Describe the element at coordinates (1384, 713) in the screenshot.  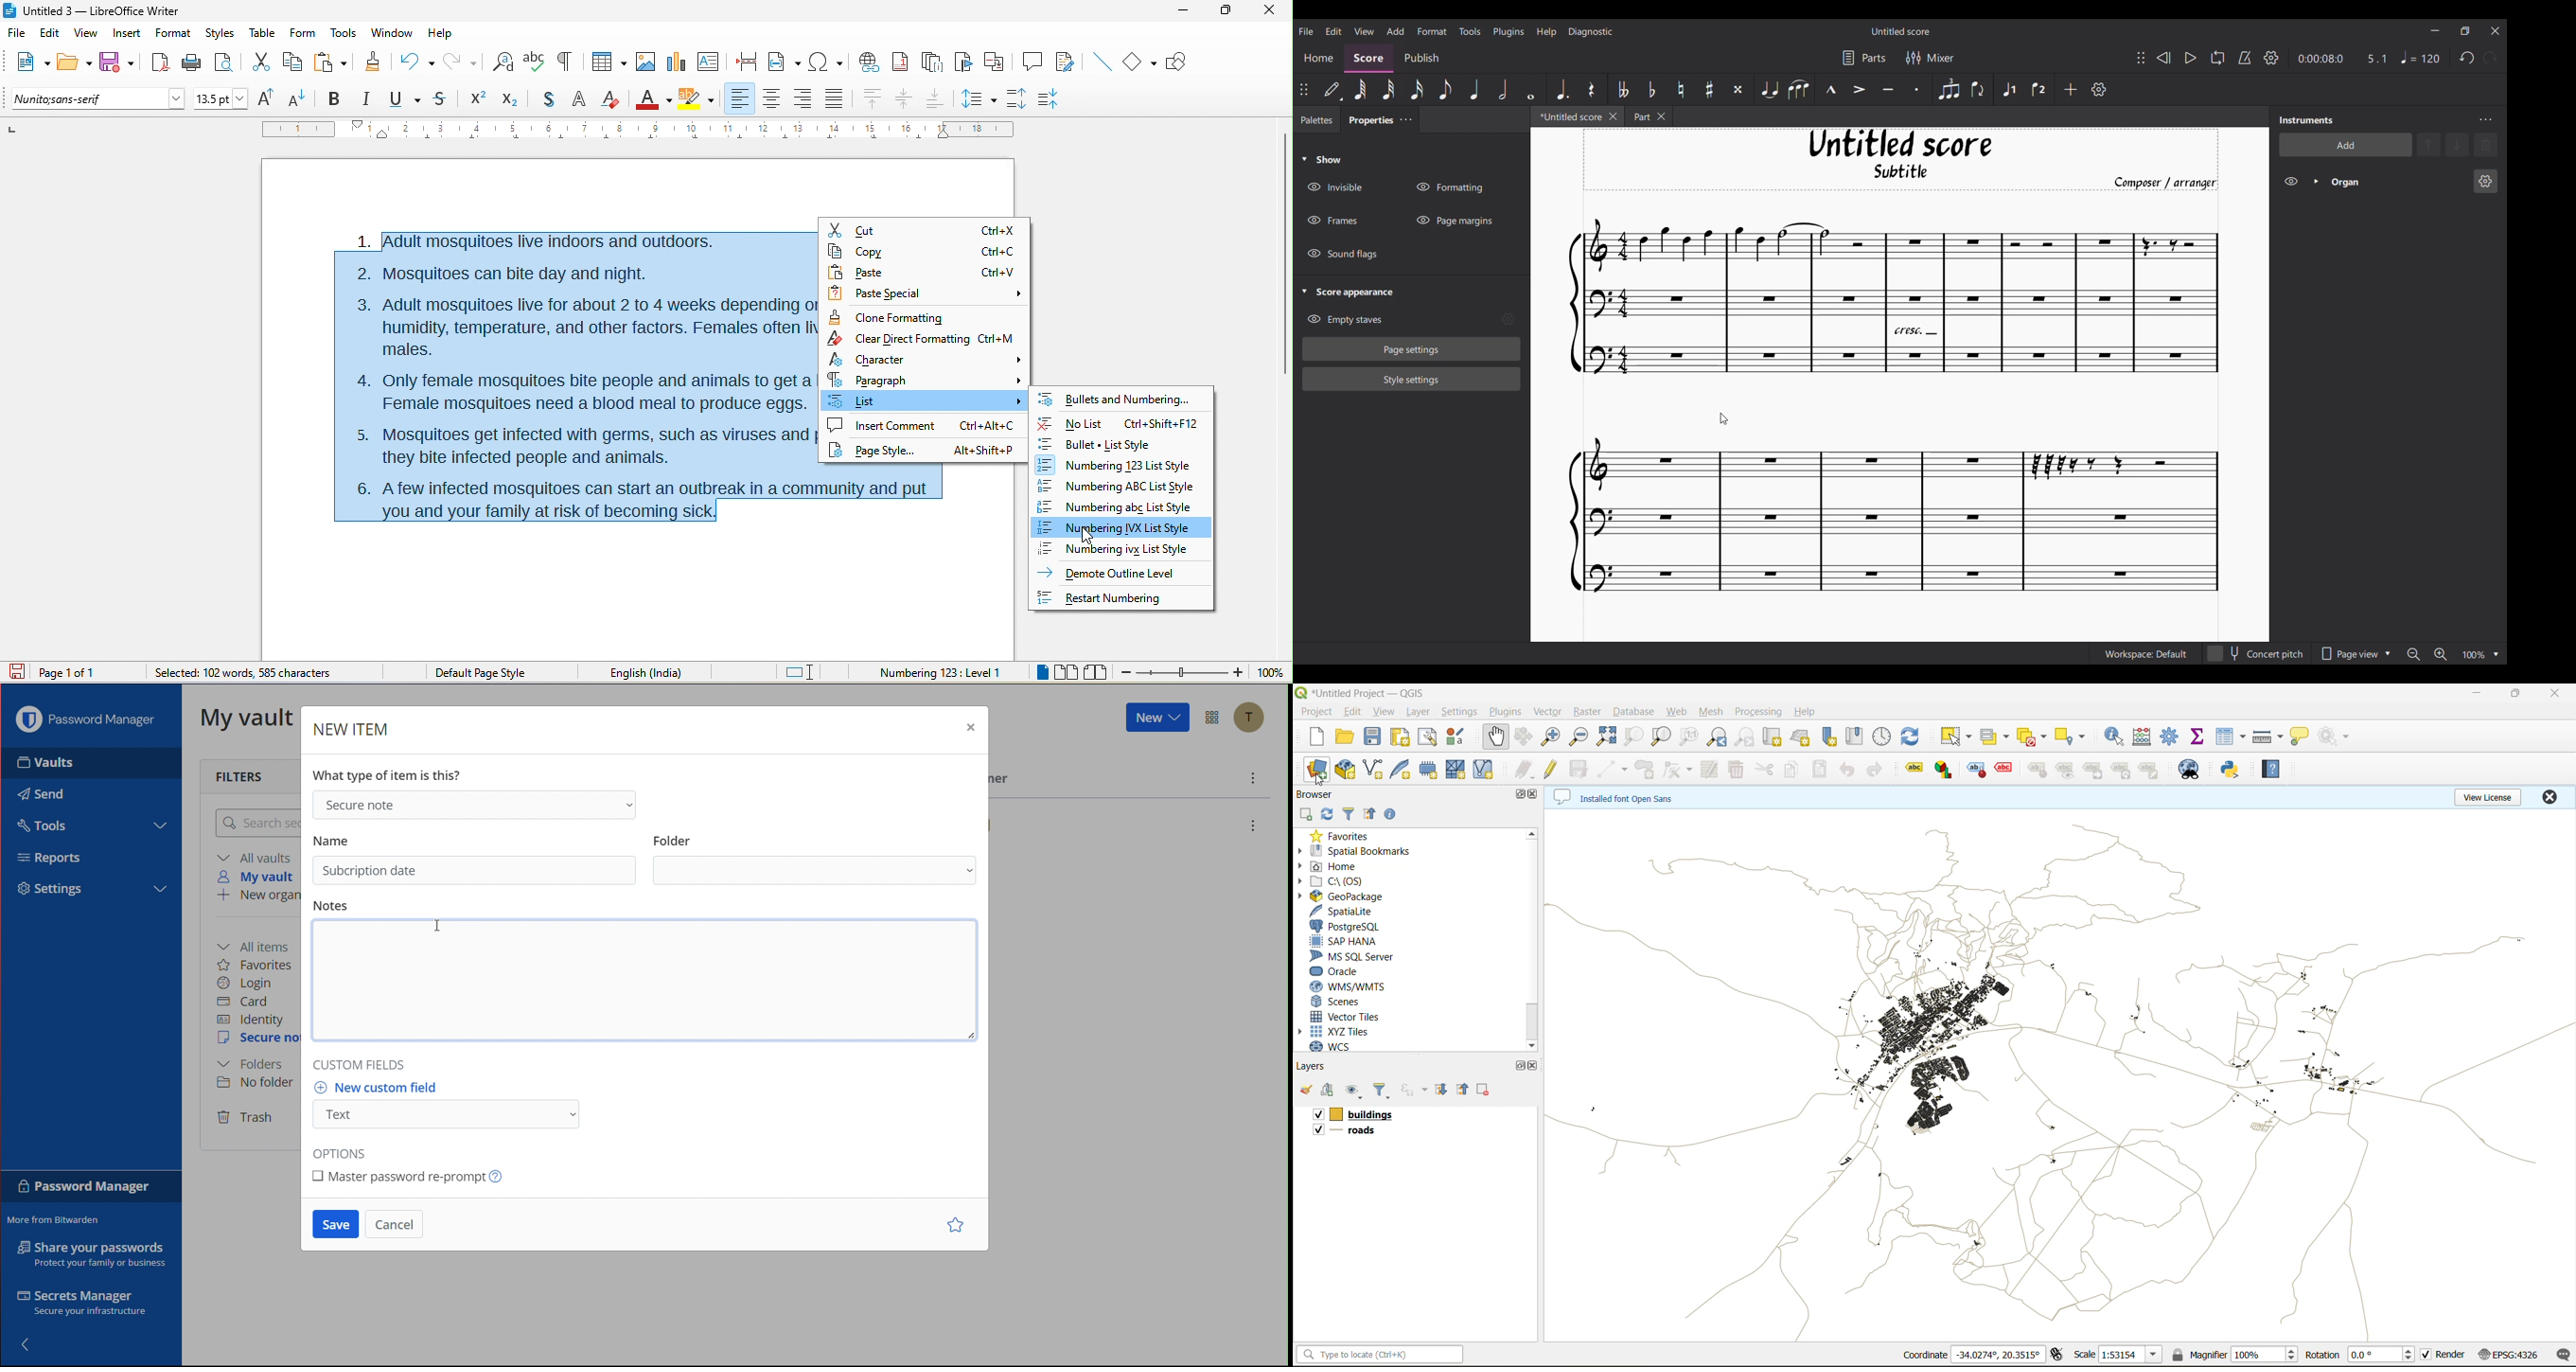
I see `view` at that location.